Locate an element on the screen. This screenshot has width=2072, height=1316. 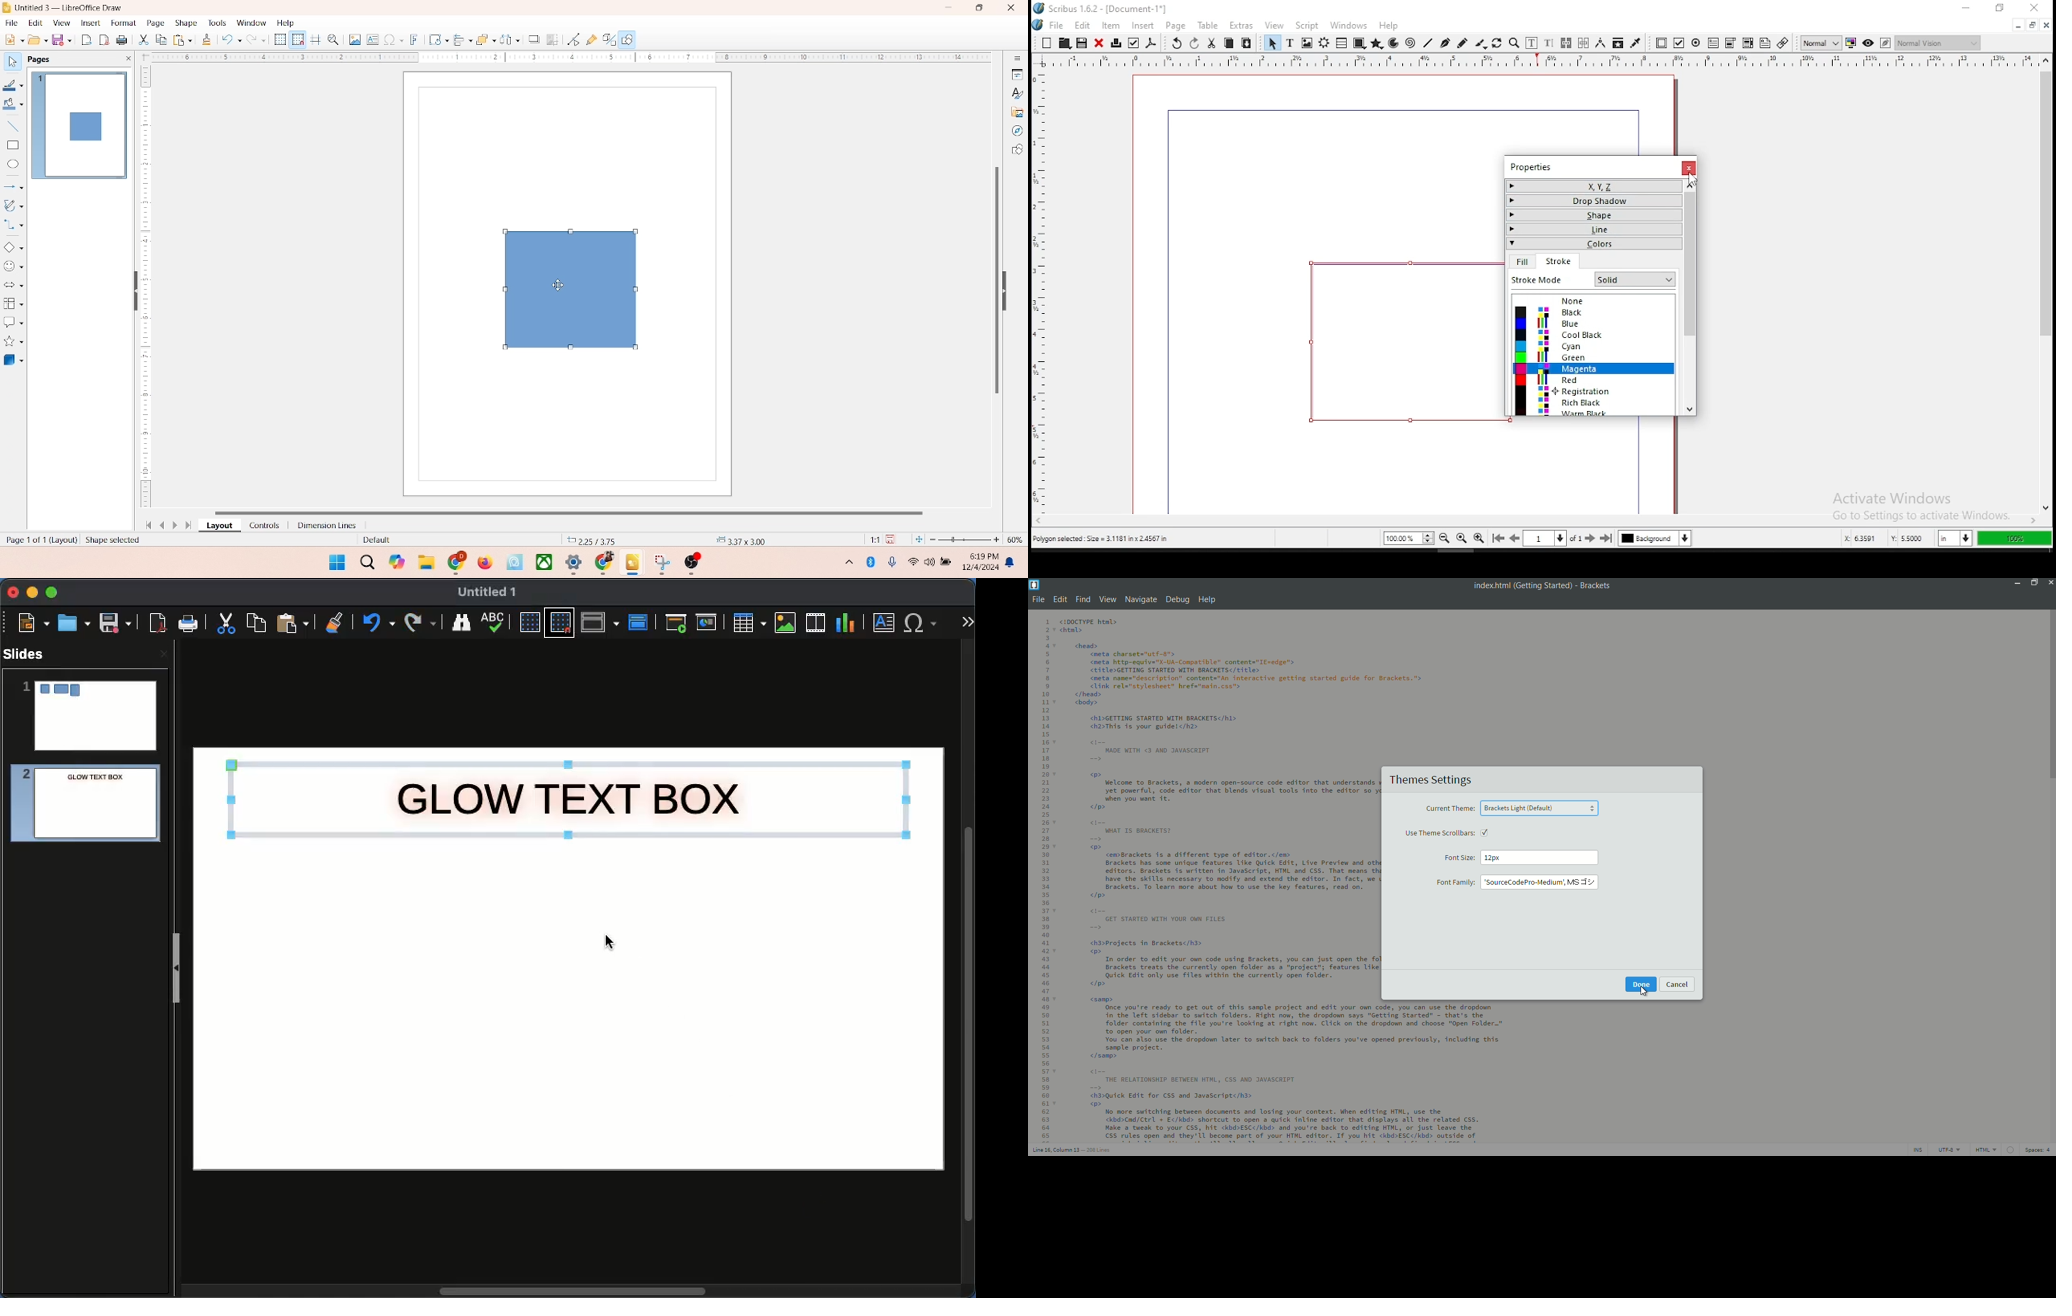
Master slide is located at coordinates (641, 622).